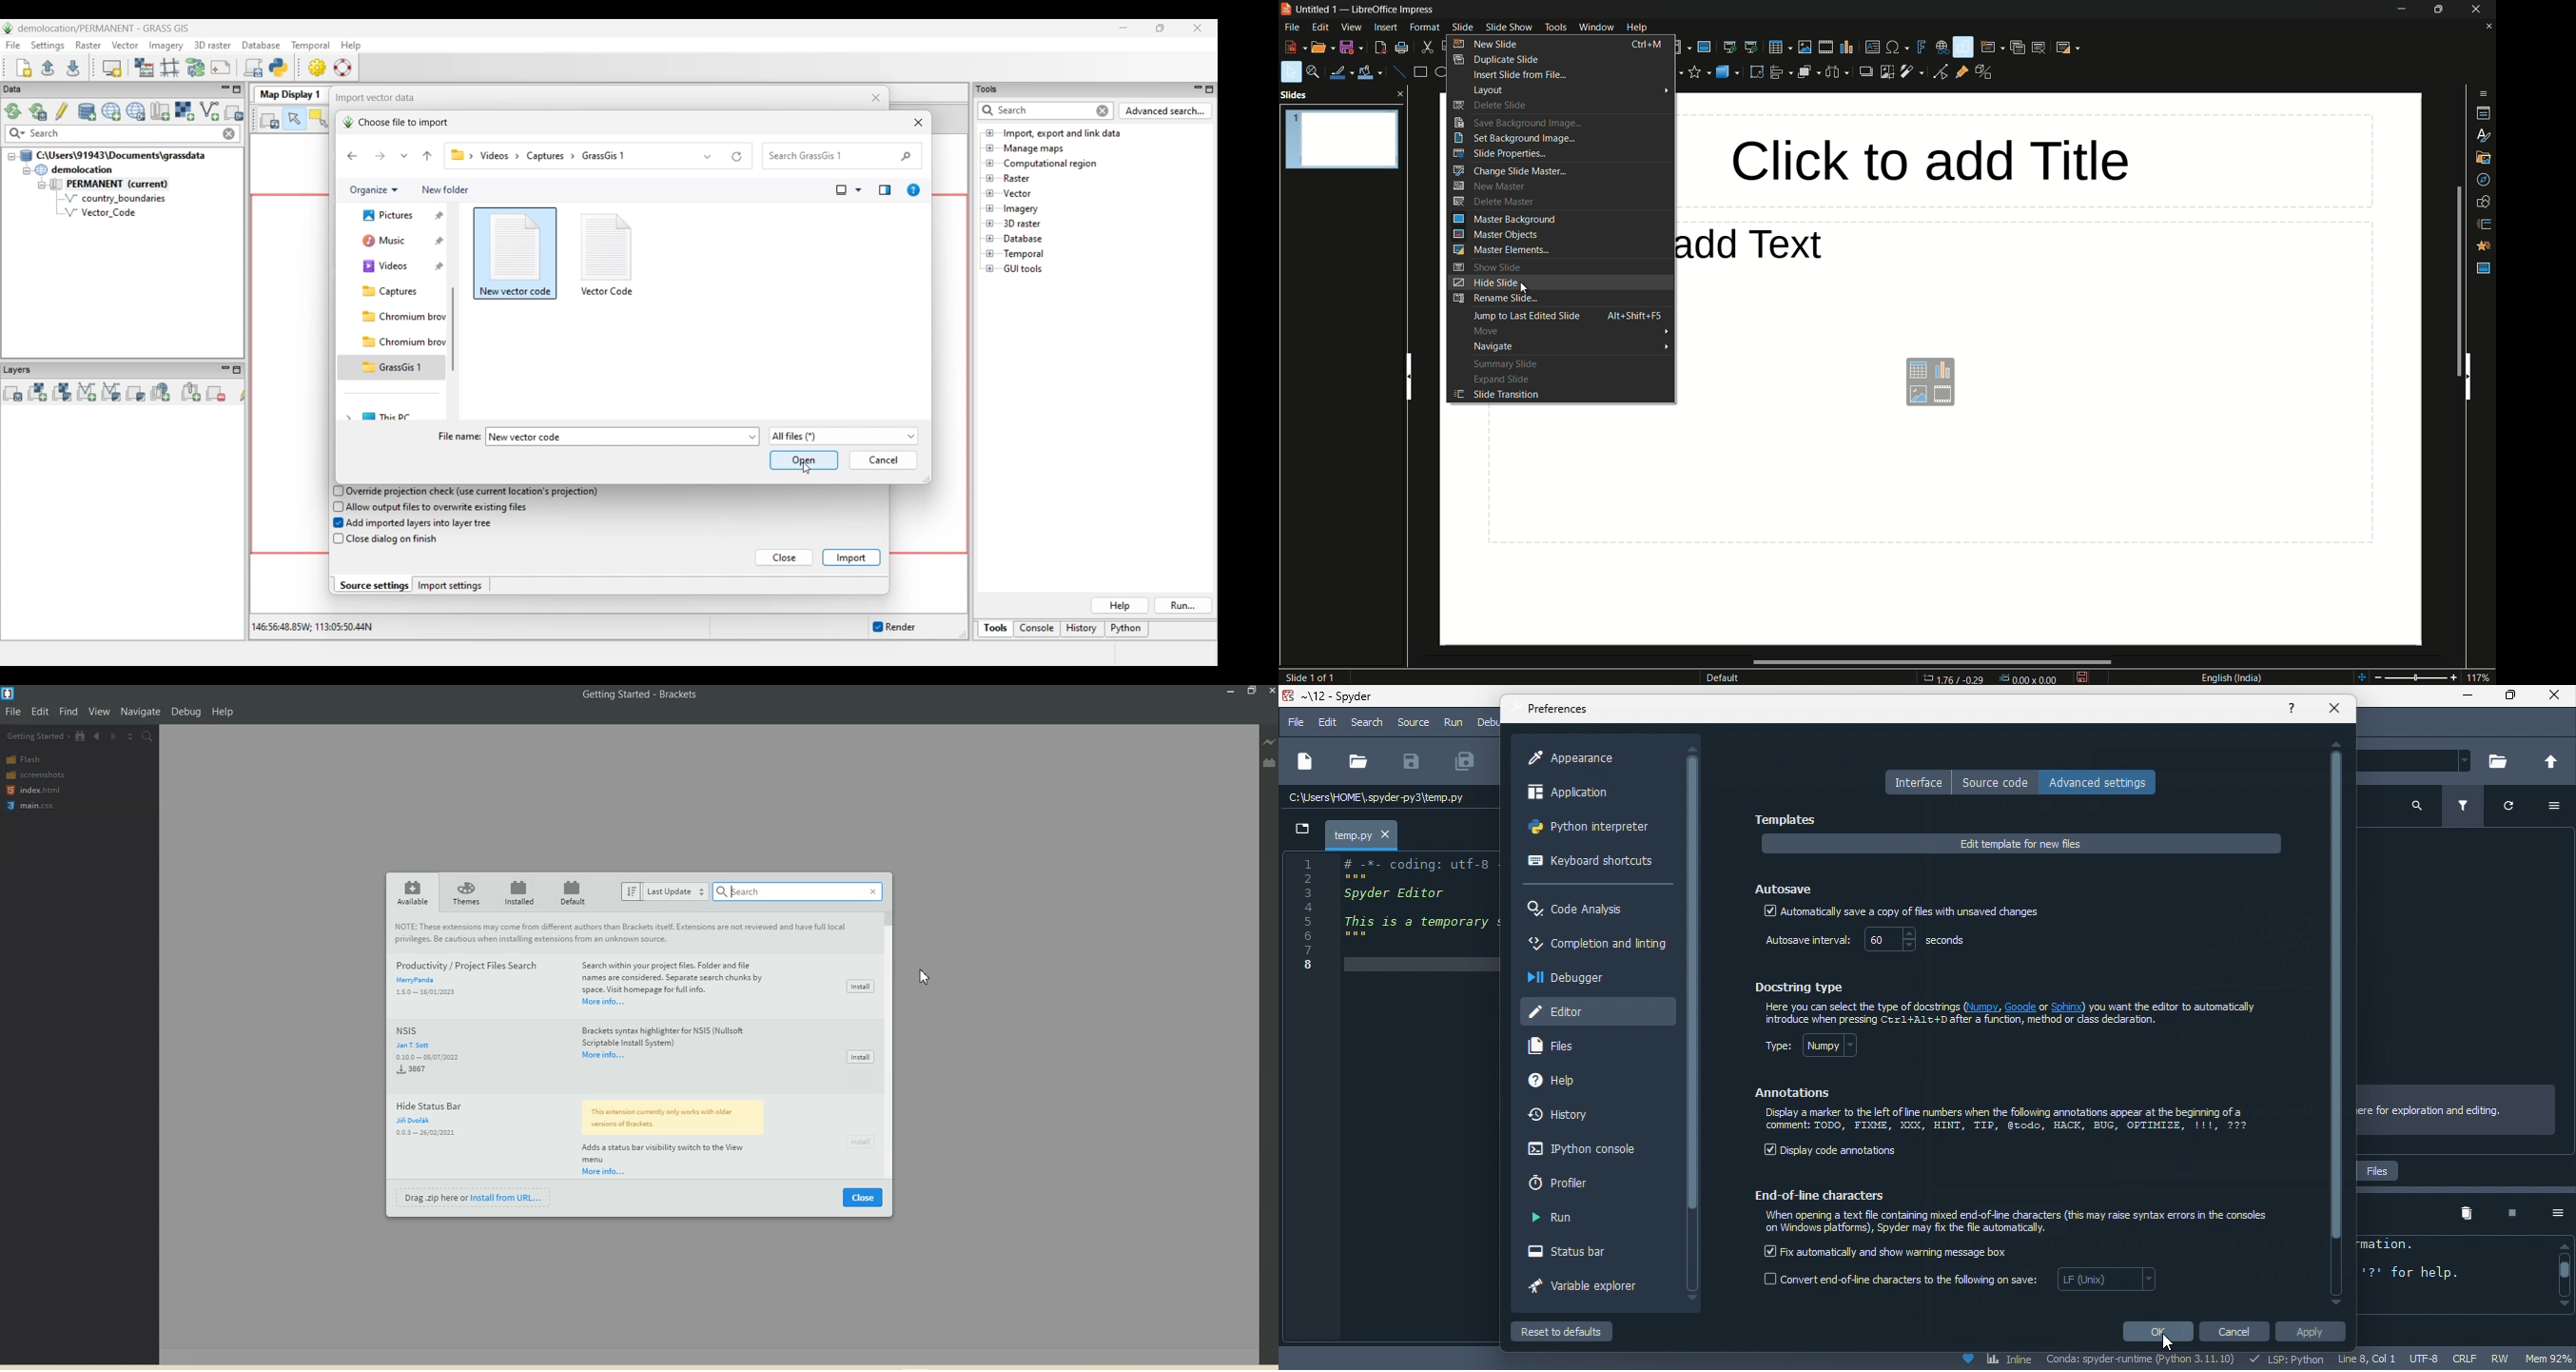 The height and width of the screenshot is (1372, 2576). What do you see at coordinates (1917, 782) in the screenshot?
I see `interface` at bounding box center [1917, 782].